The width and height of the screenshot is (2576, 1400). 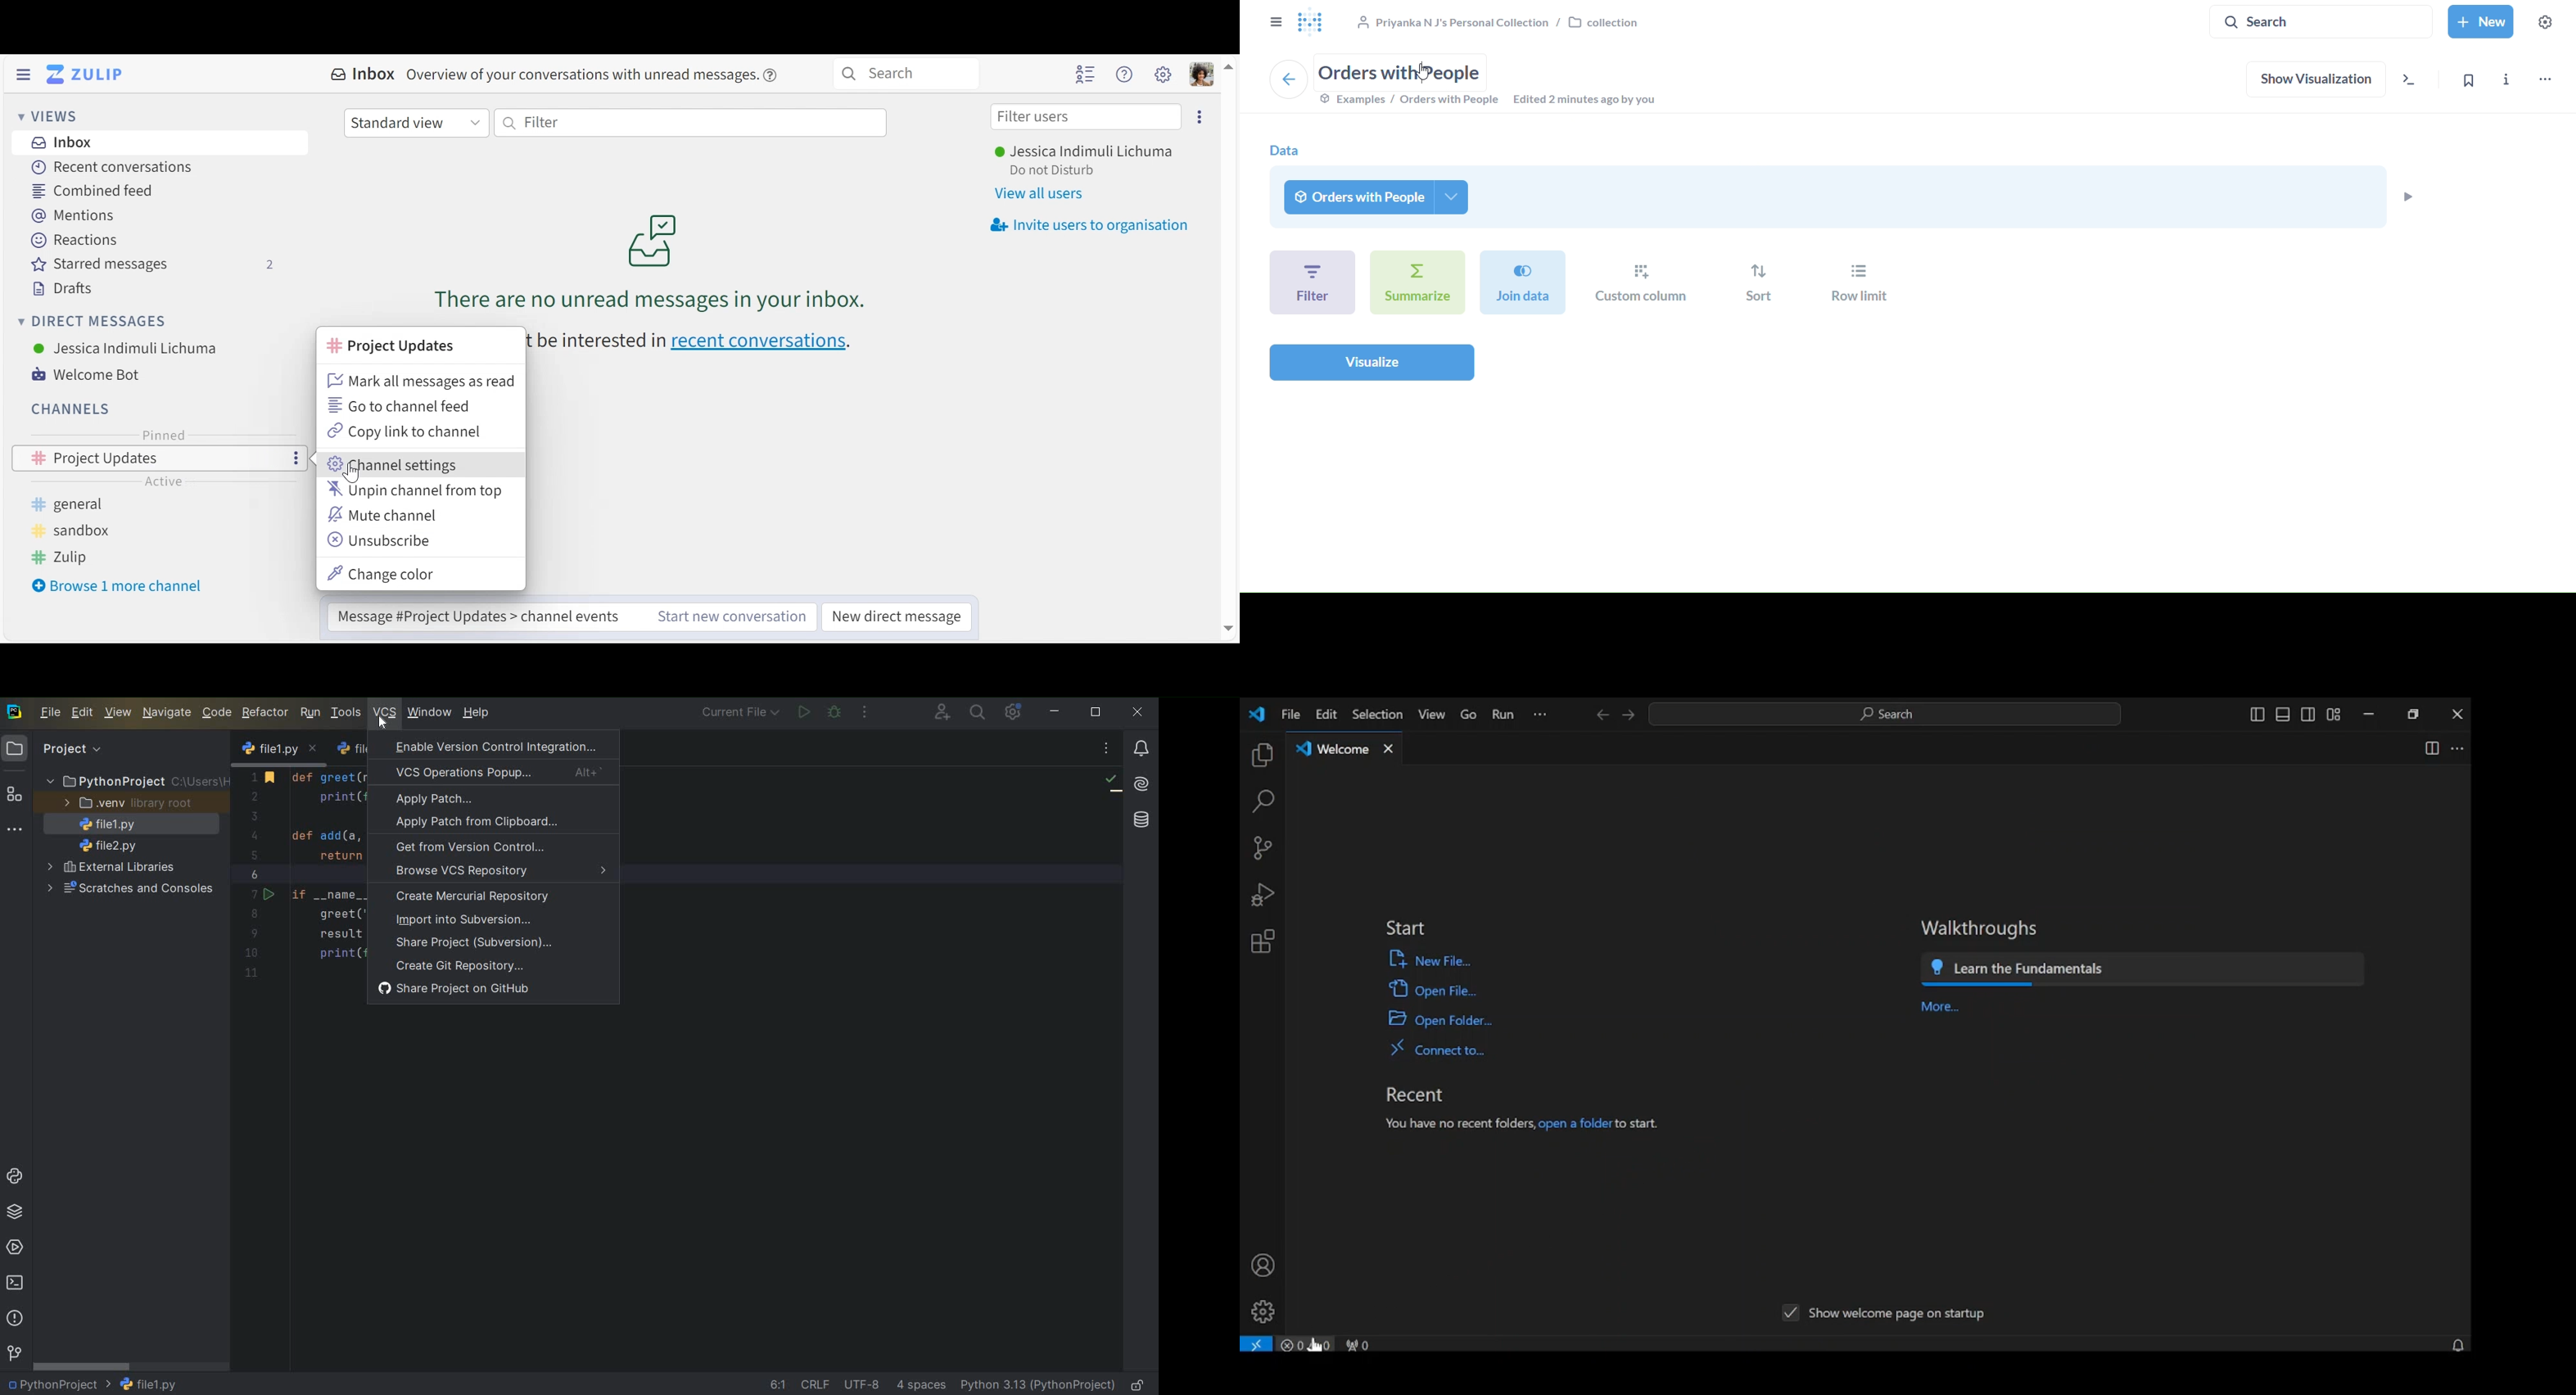 I want to click on settings, so click(x=2547, y=23).